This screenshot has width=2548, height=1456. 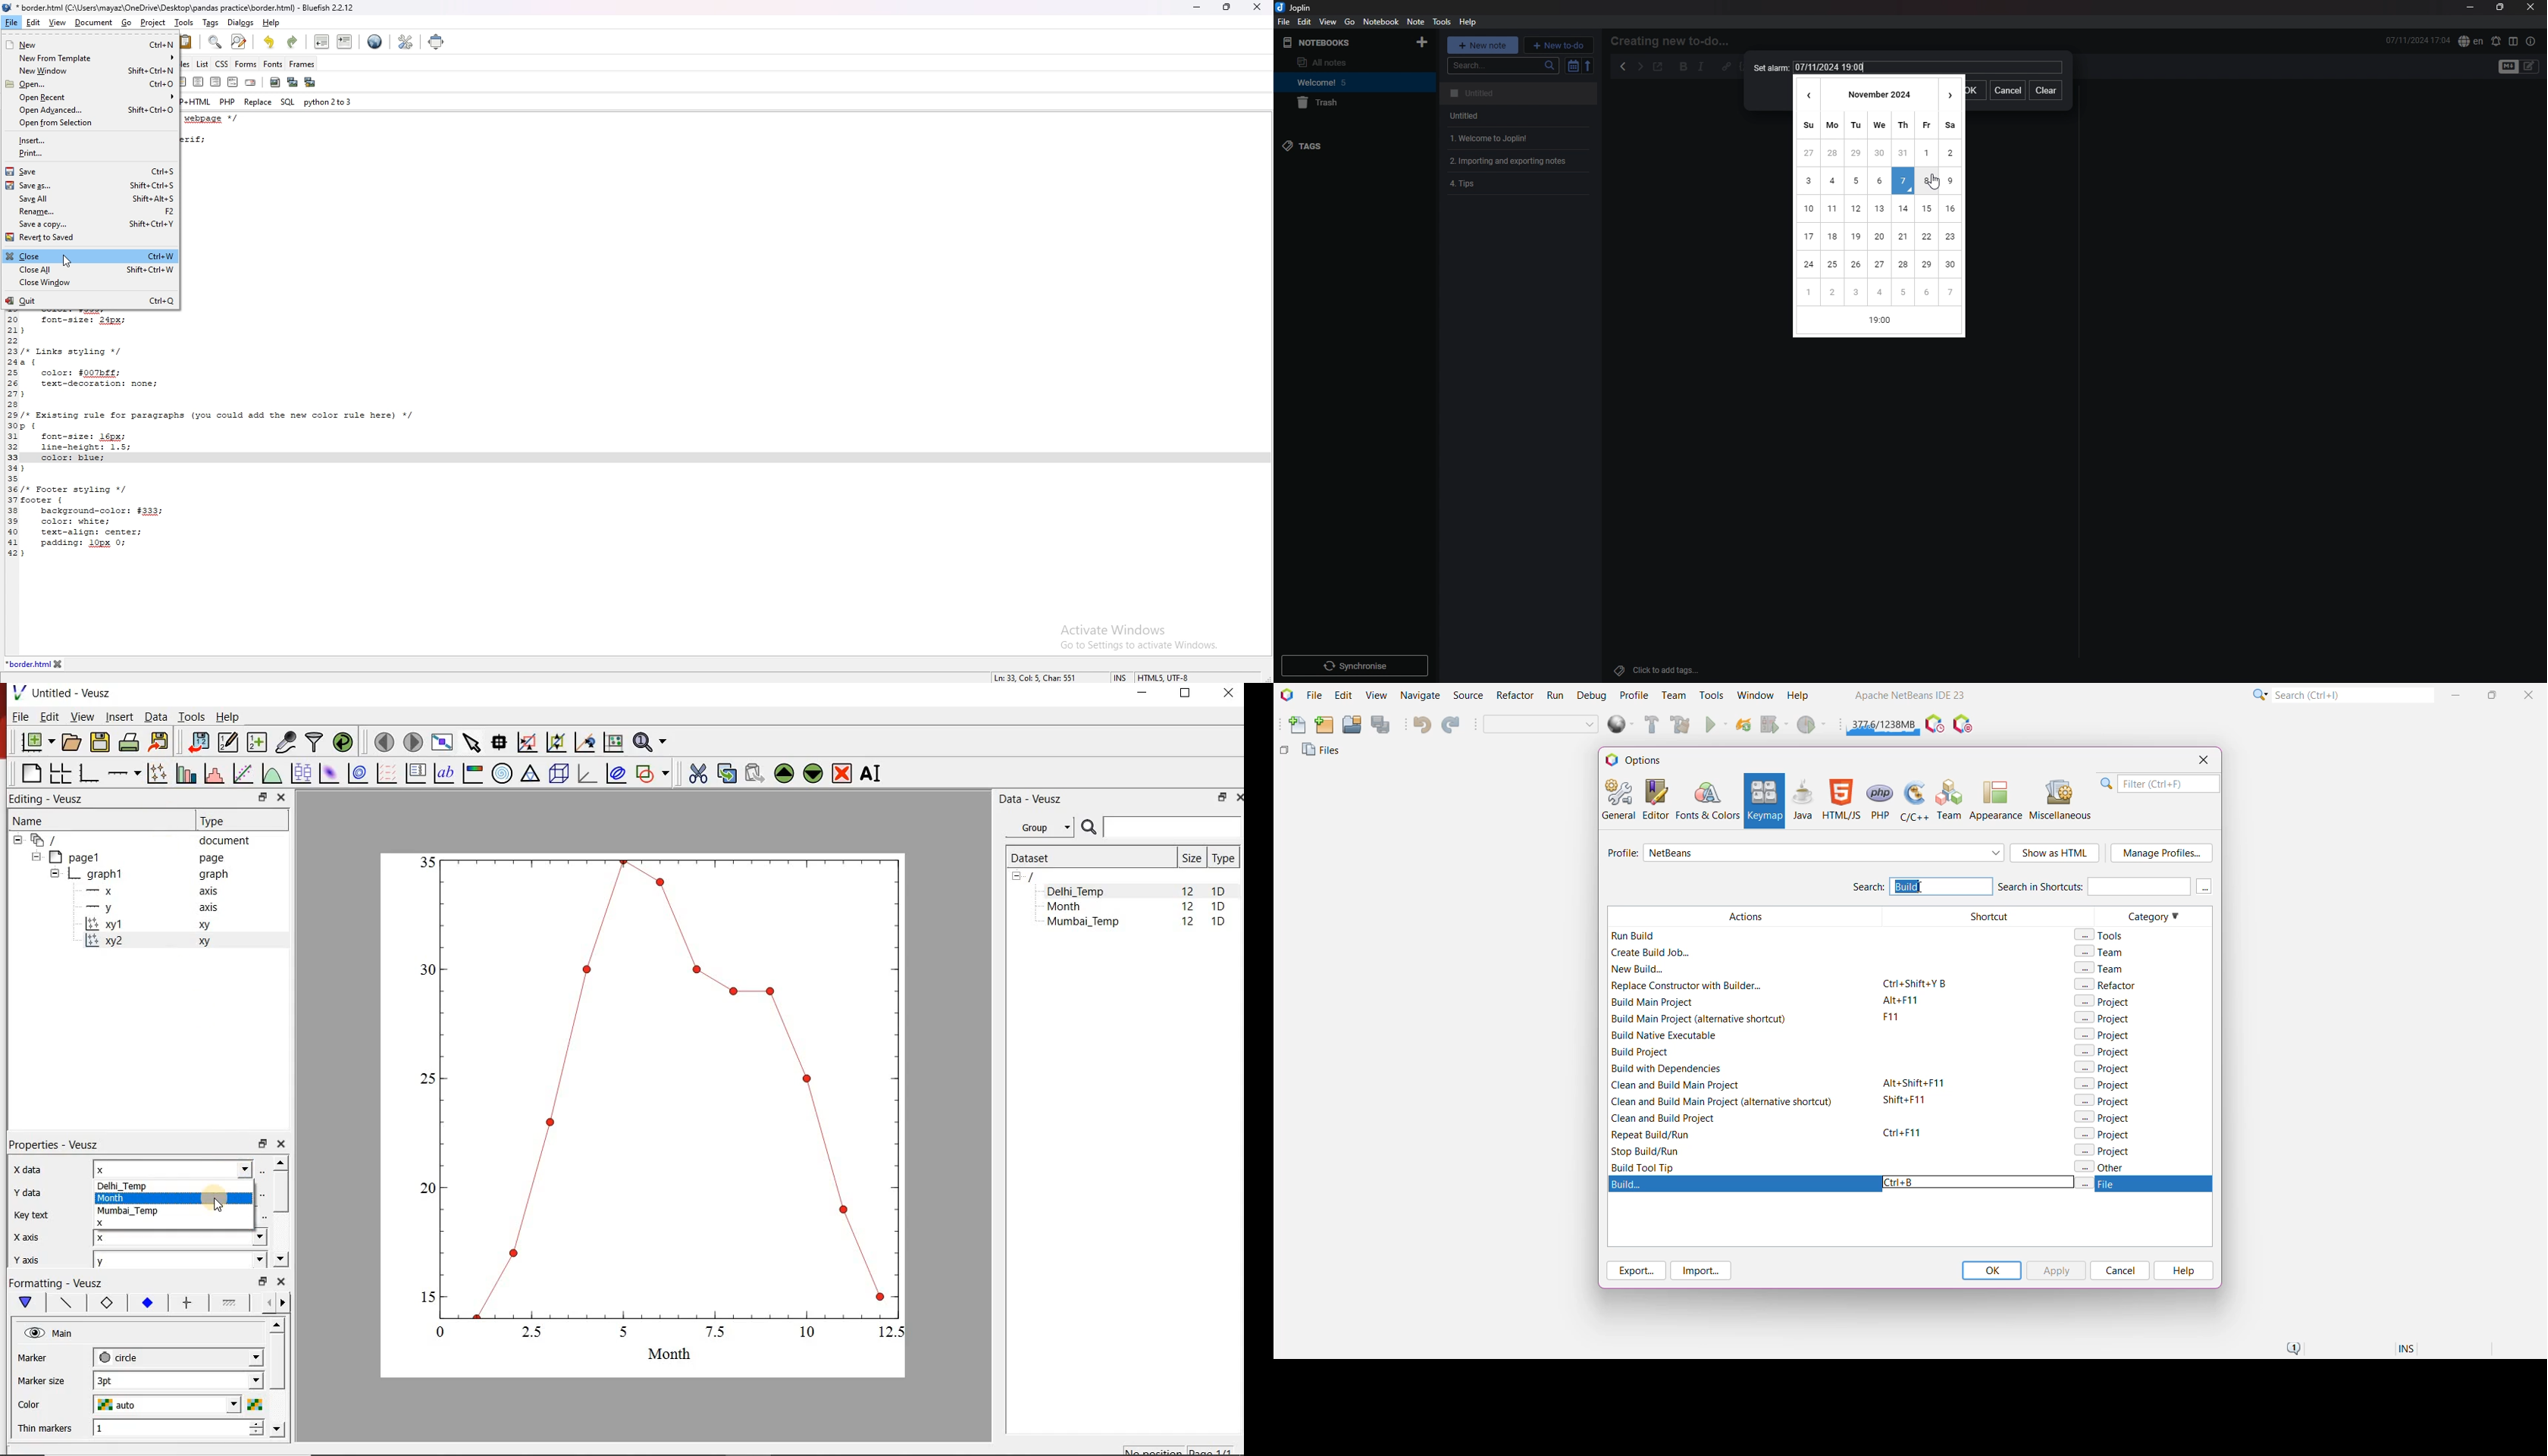 What do you see at coordinates (442, 743) in the screenshot?
I see `view plot full screen` at bounding box center [442, 743].